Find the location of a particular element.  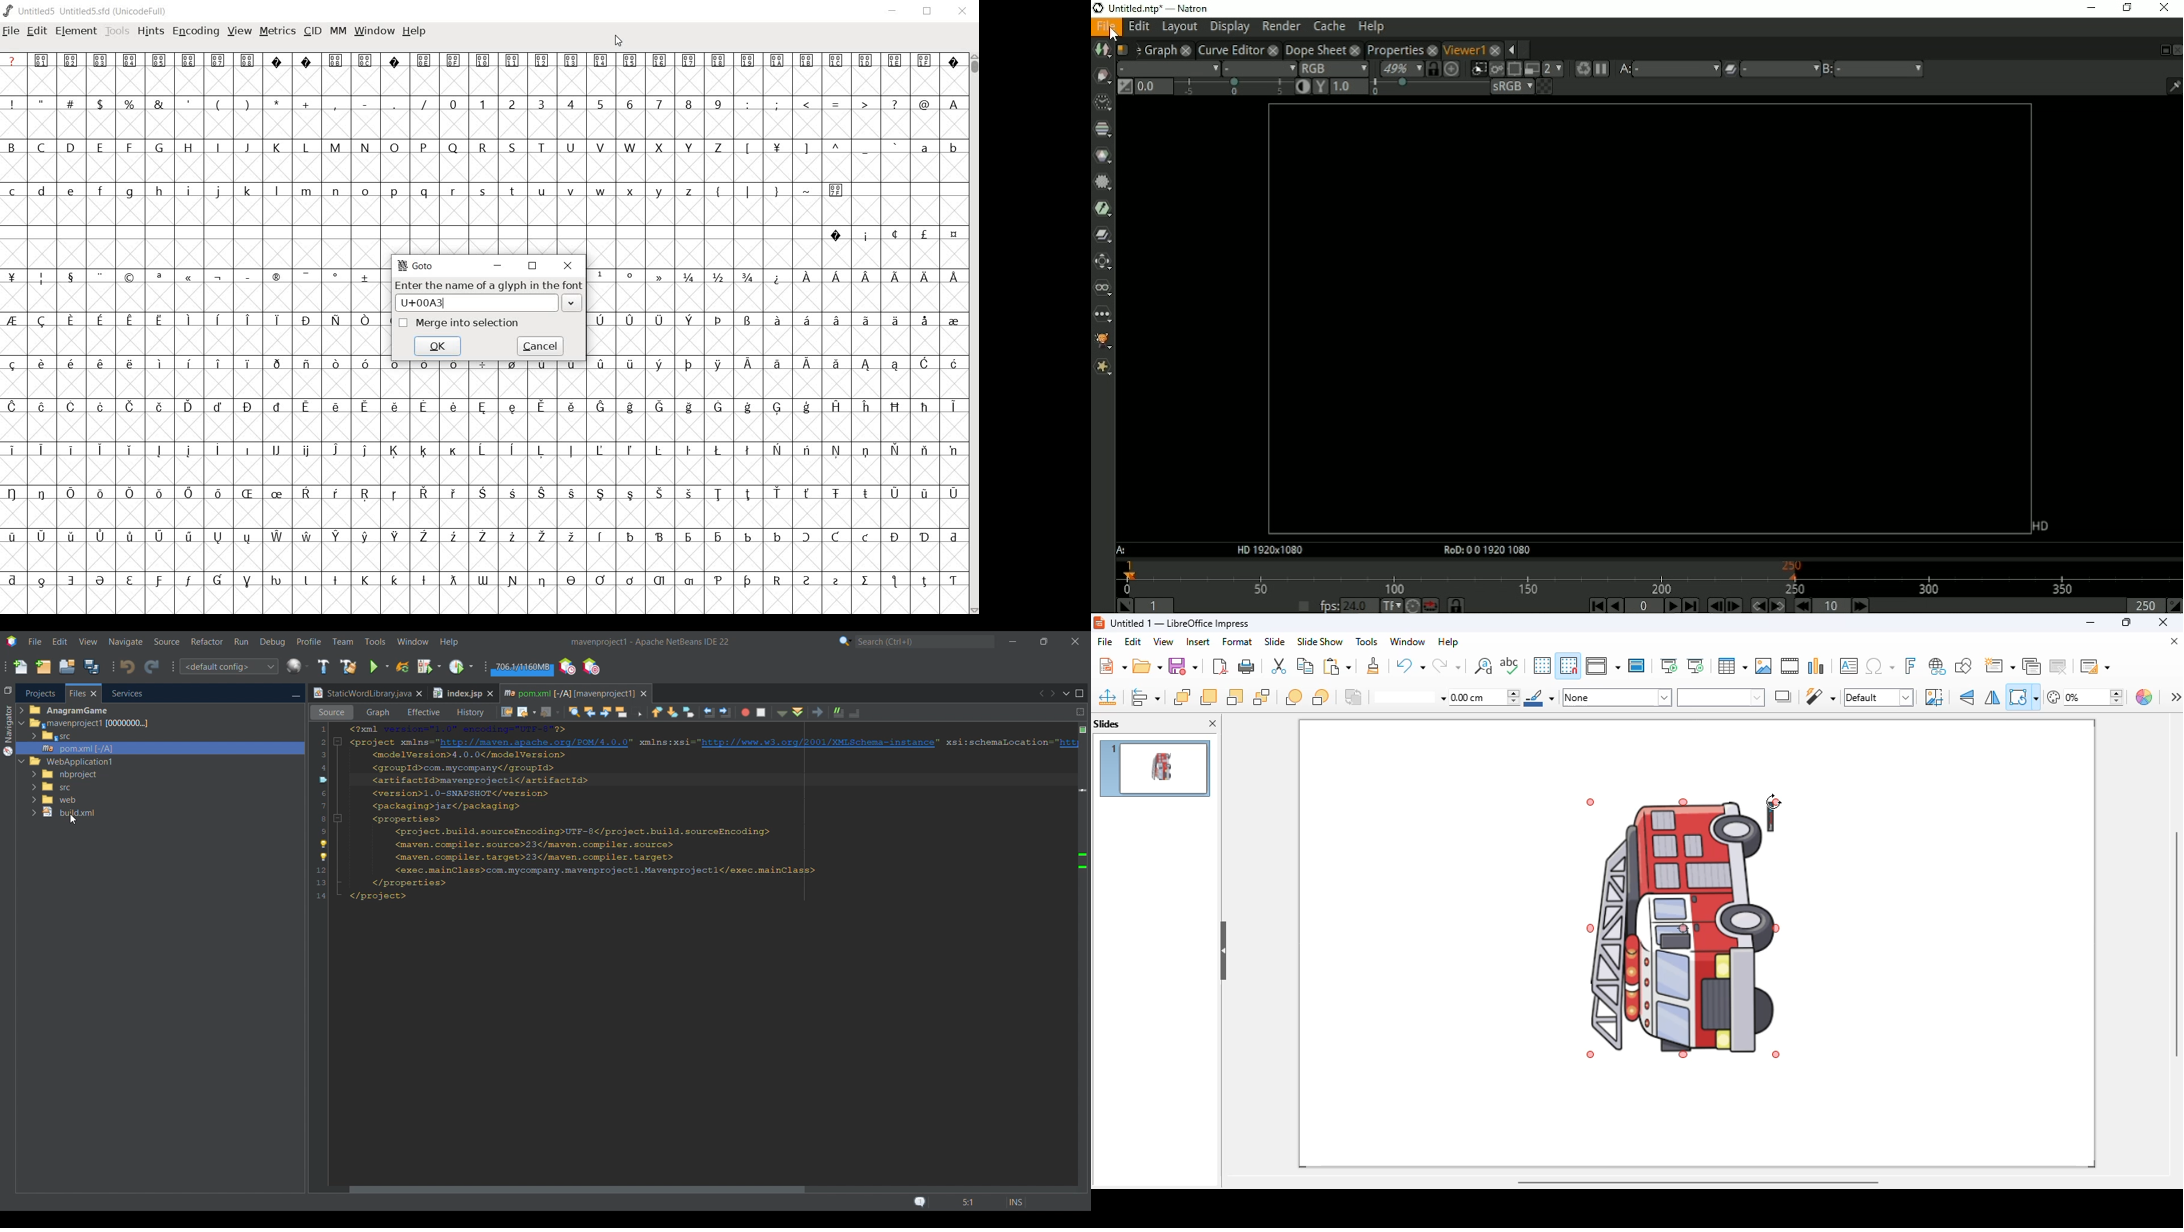

Tools is located at coordinates (117, 32).